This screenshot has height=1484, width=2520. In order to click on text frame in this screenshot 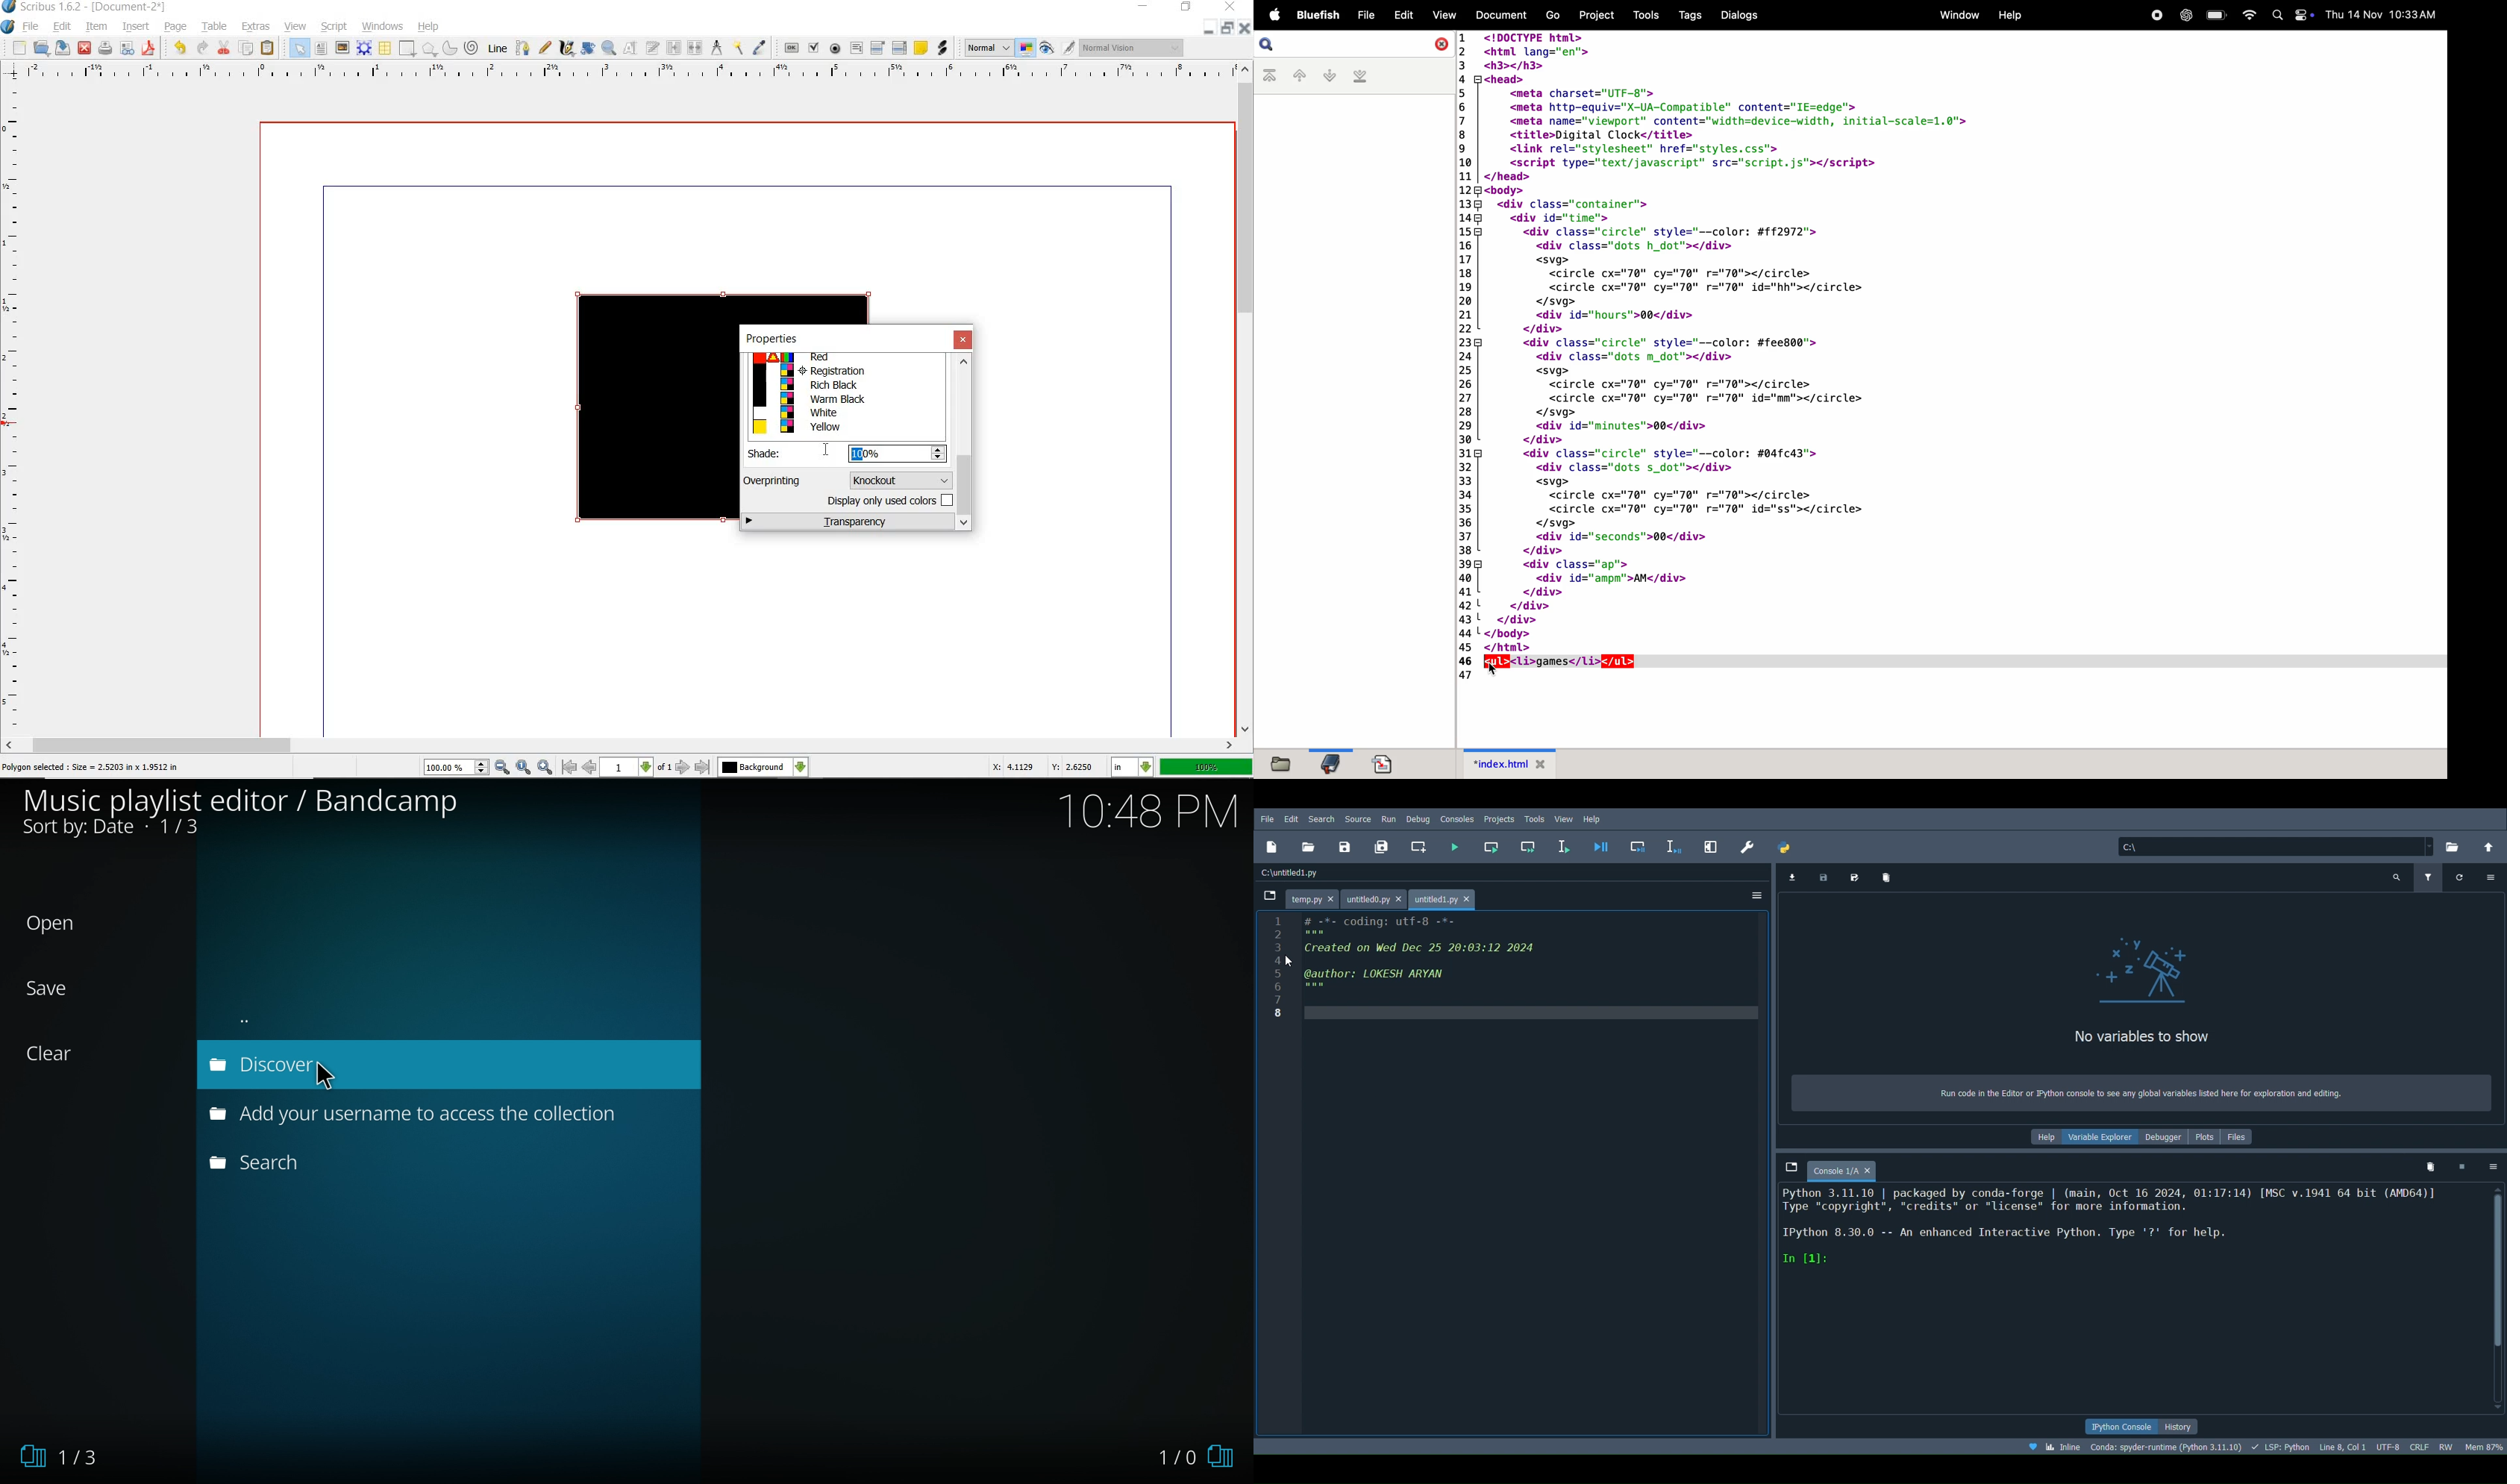, I will do `click(323, 48)`.